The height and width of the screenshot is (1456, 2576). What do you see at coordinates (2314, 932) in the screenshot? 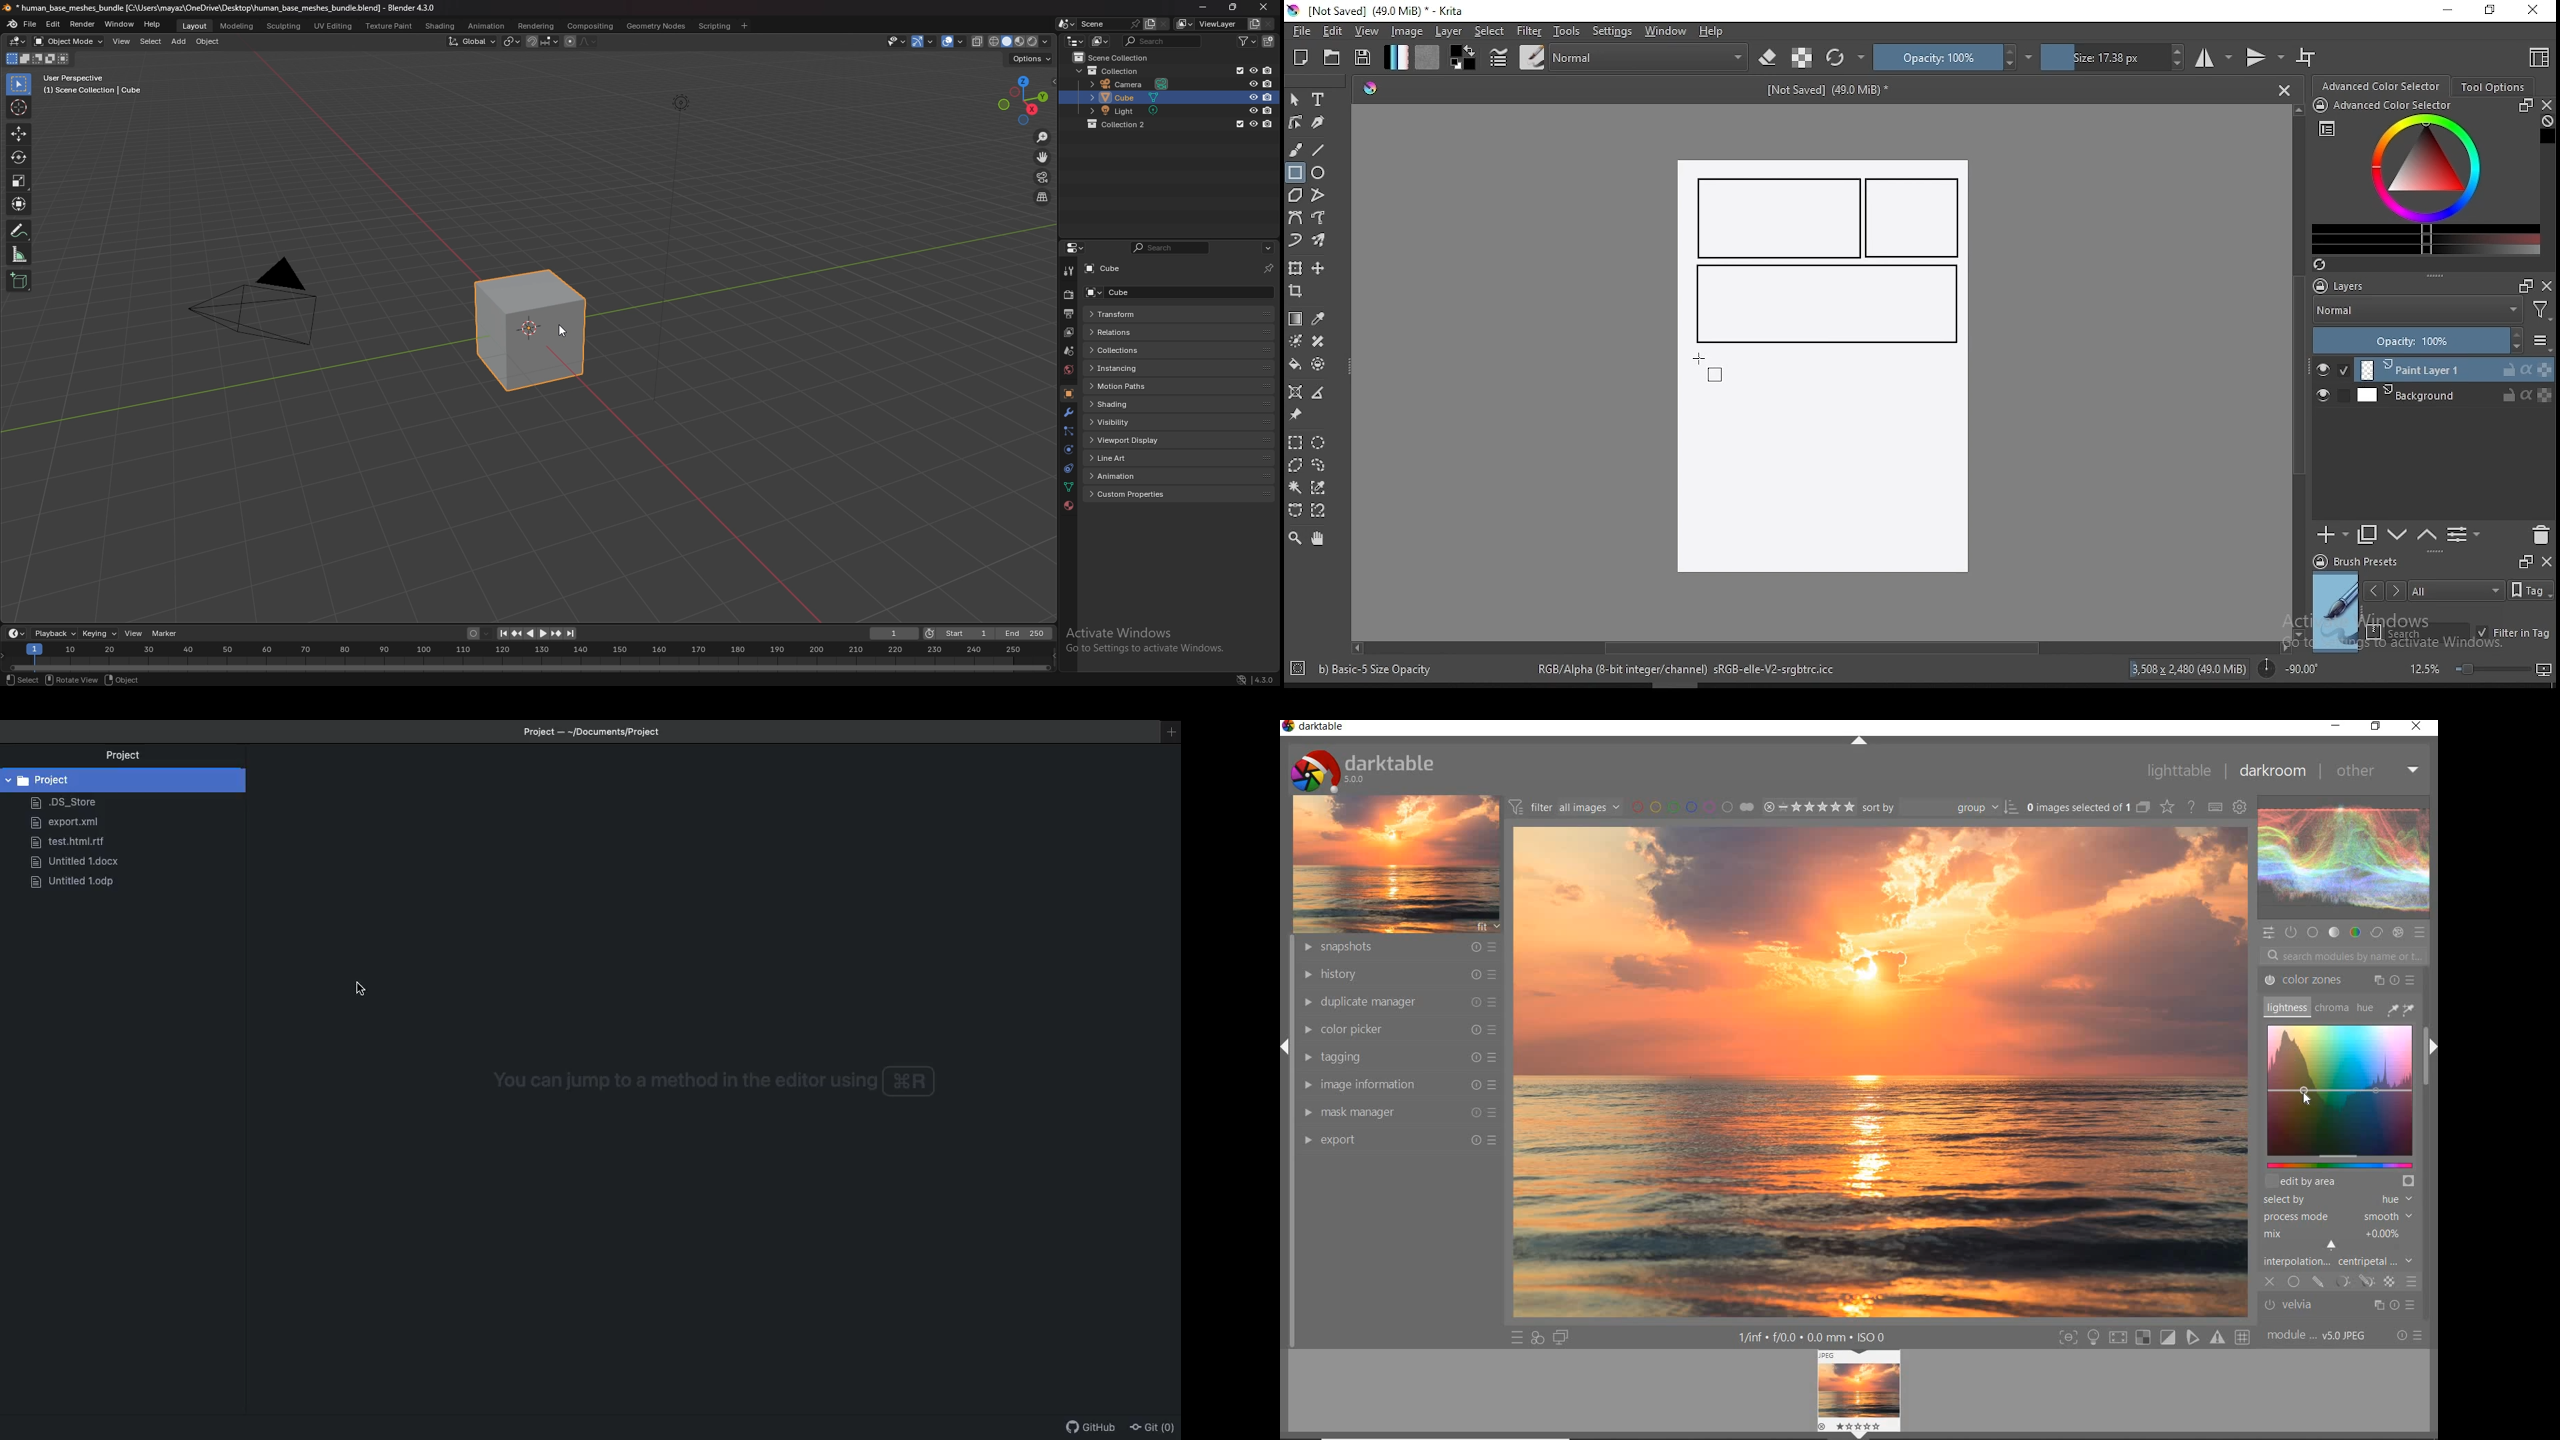
I see `BASE` at bounding box center [2314, 932].